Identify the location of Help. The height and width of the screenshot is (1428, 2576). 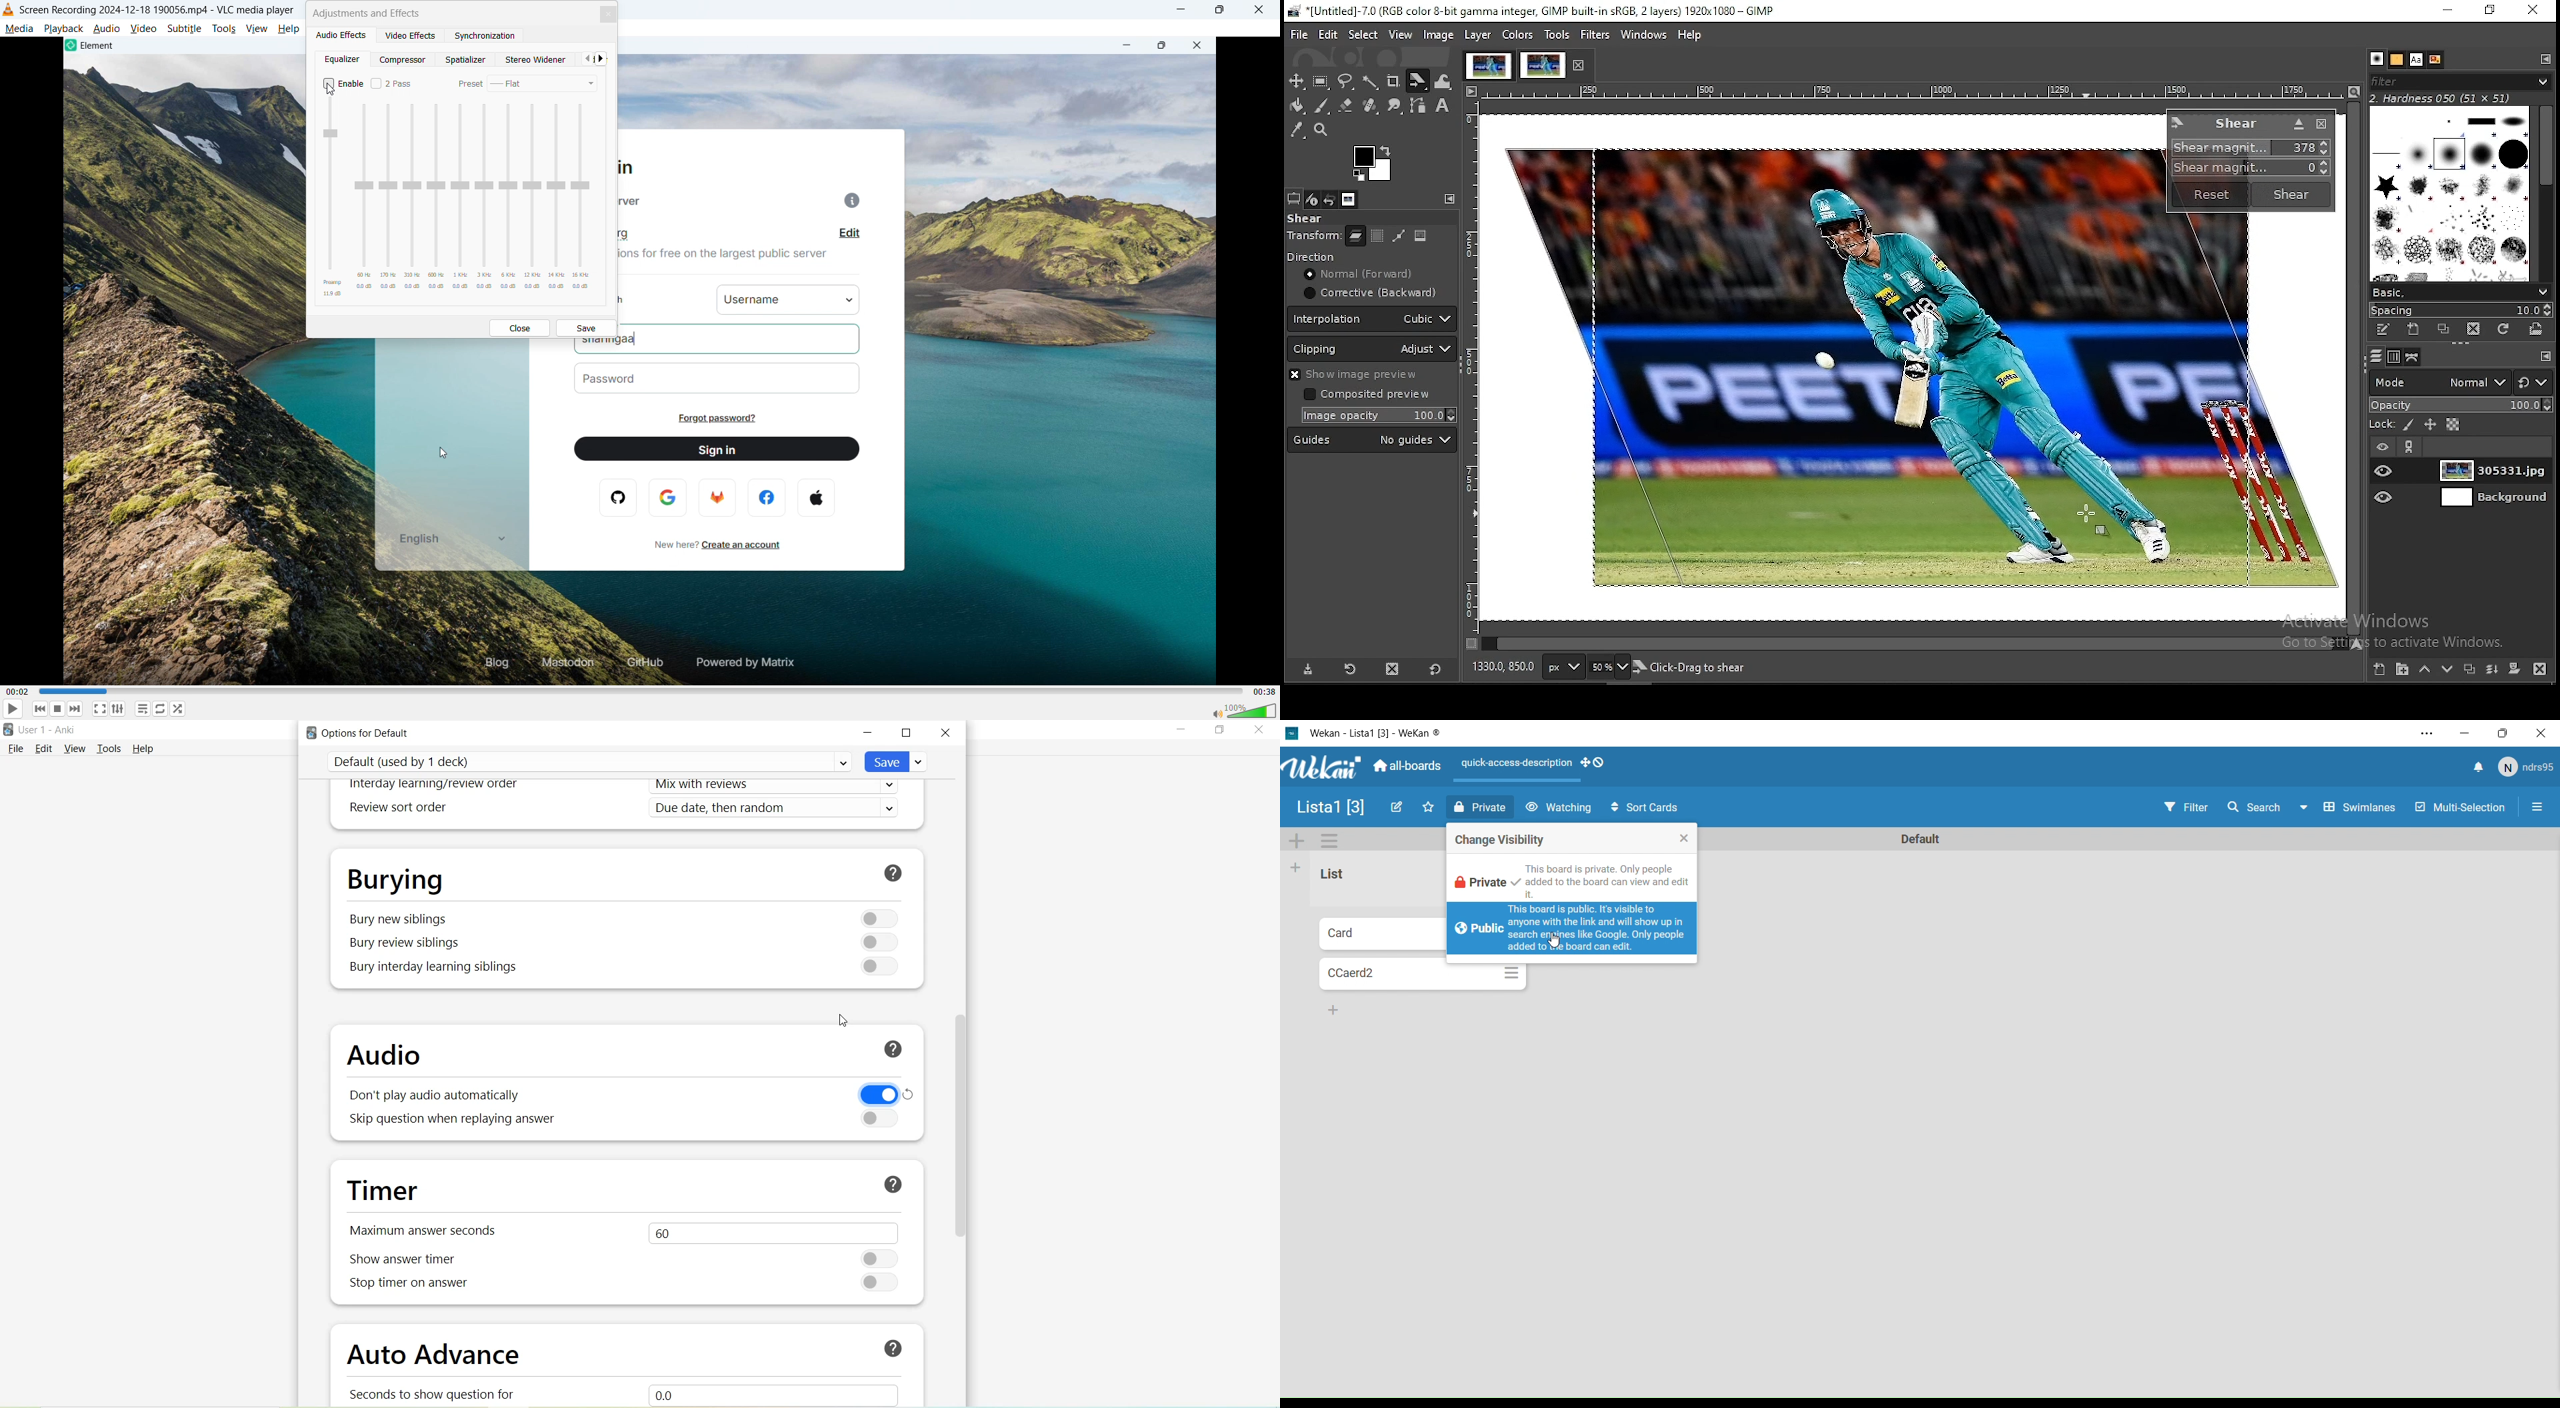
(143, 748).